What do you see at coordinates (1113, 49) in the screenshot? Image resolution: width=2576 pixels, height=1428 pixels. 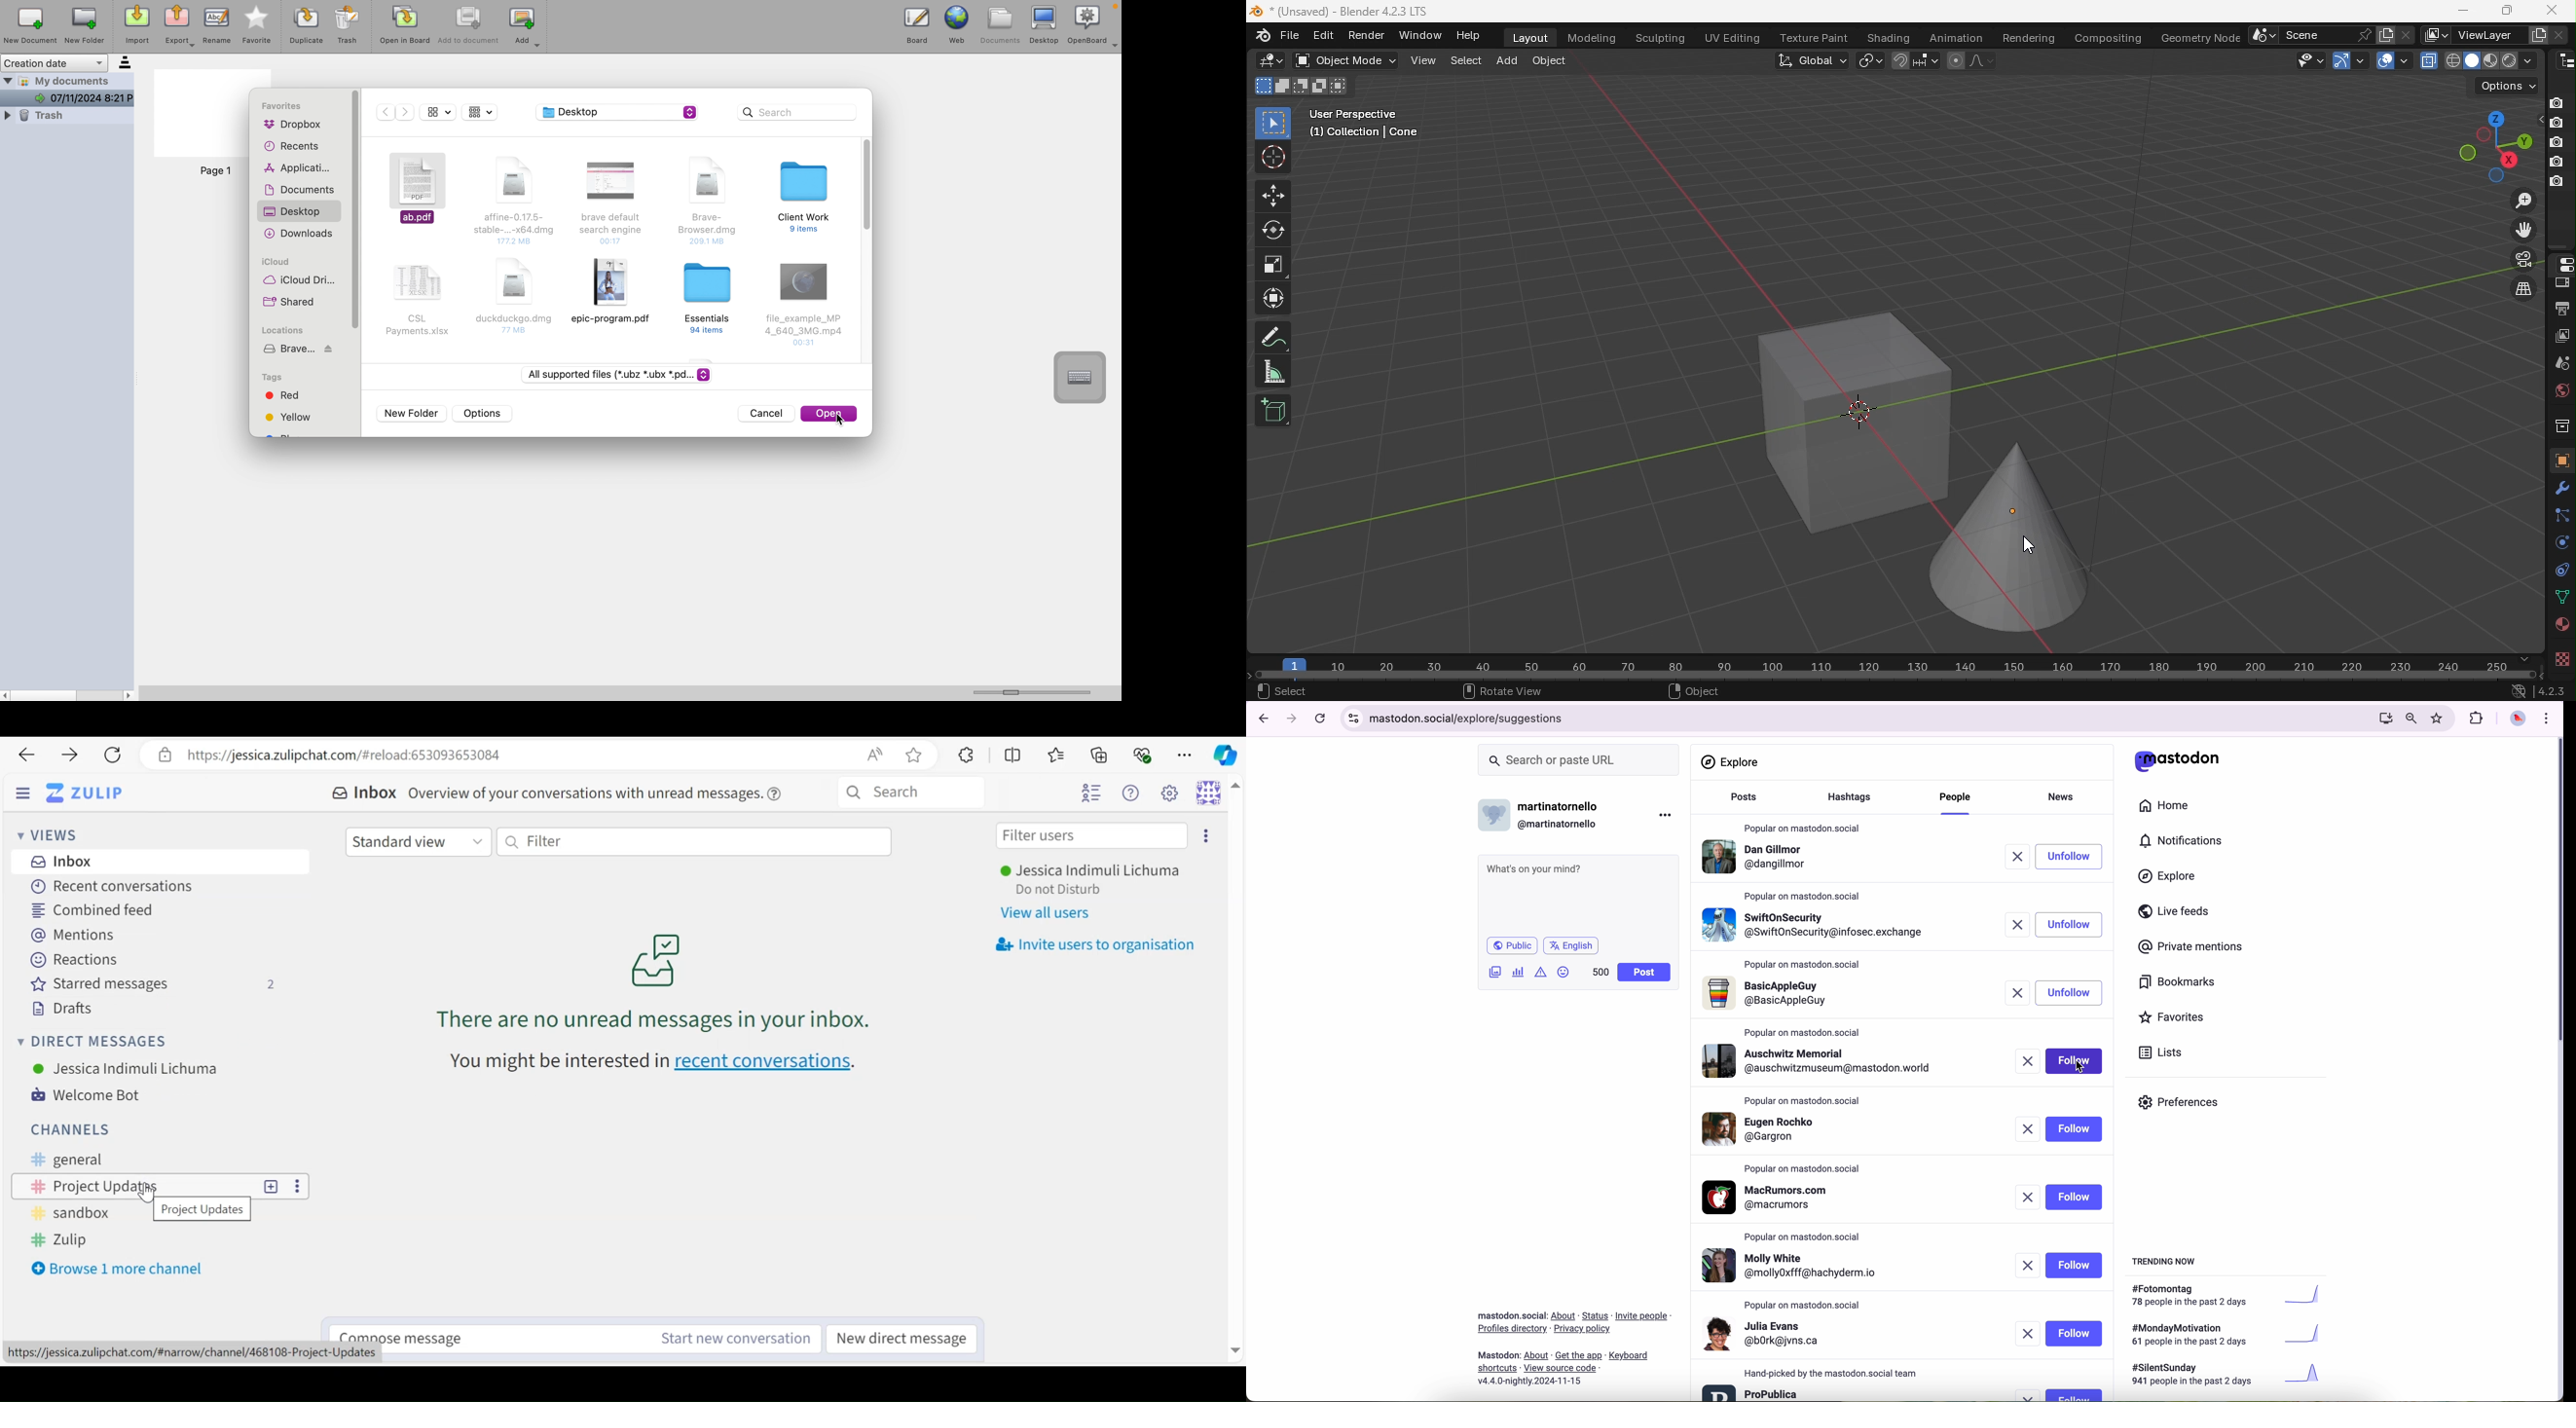 I see `more options` at bounding box center [1113, 49].